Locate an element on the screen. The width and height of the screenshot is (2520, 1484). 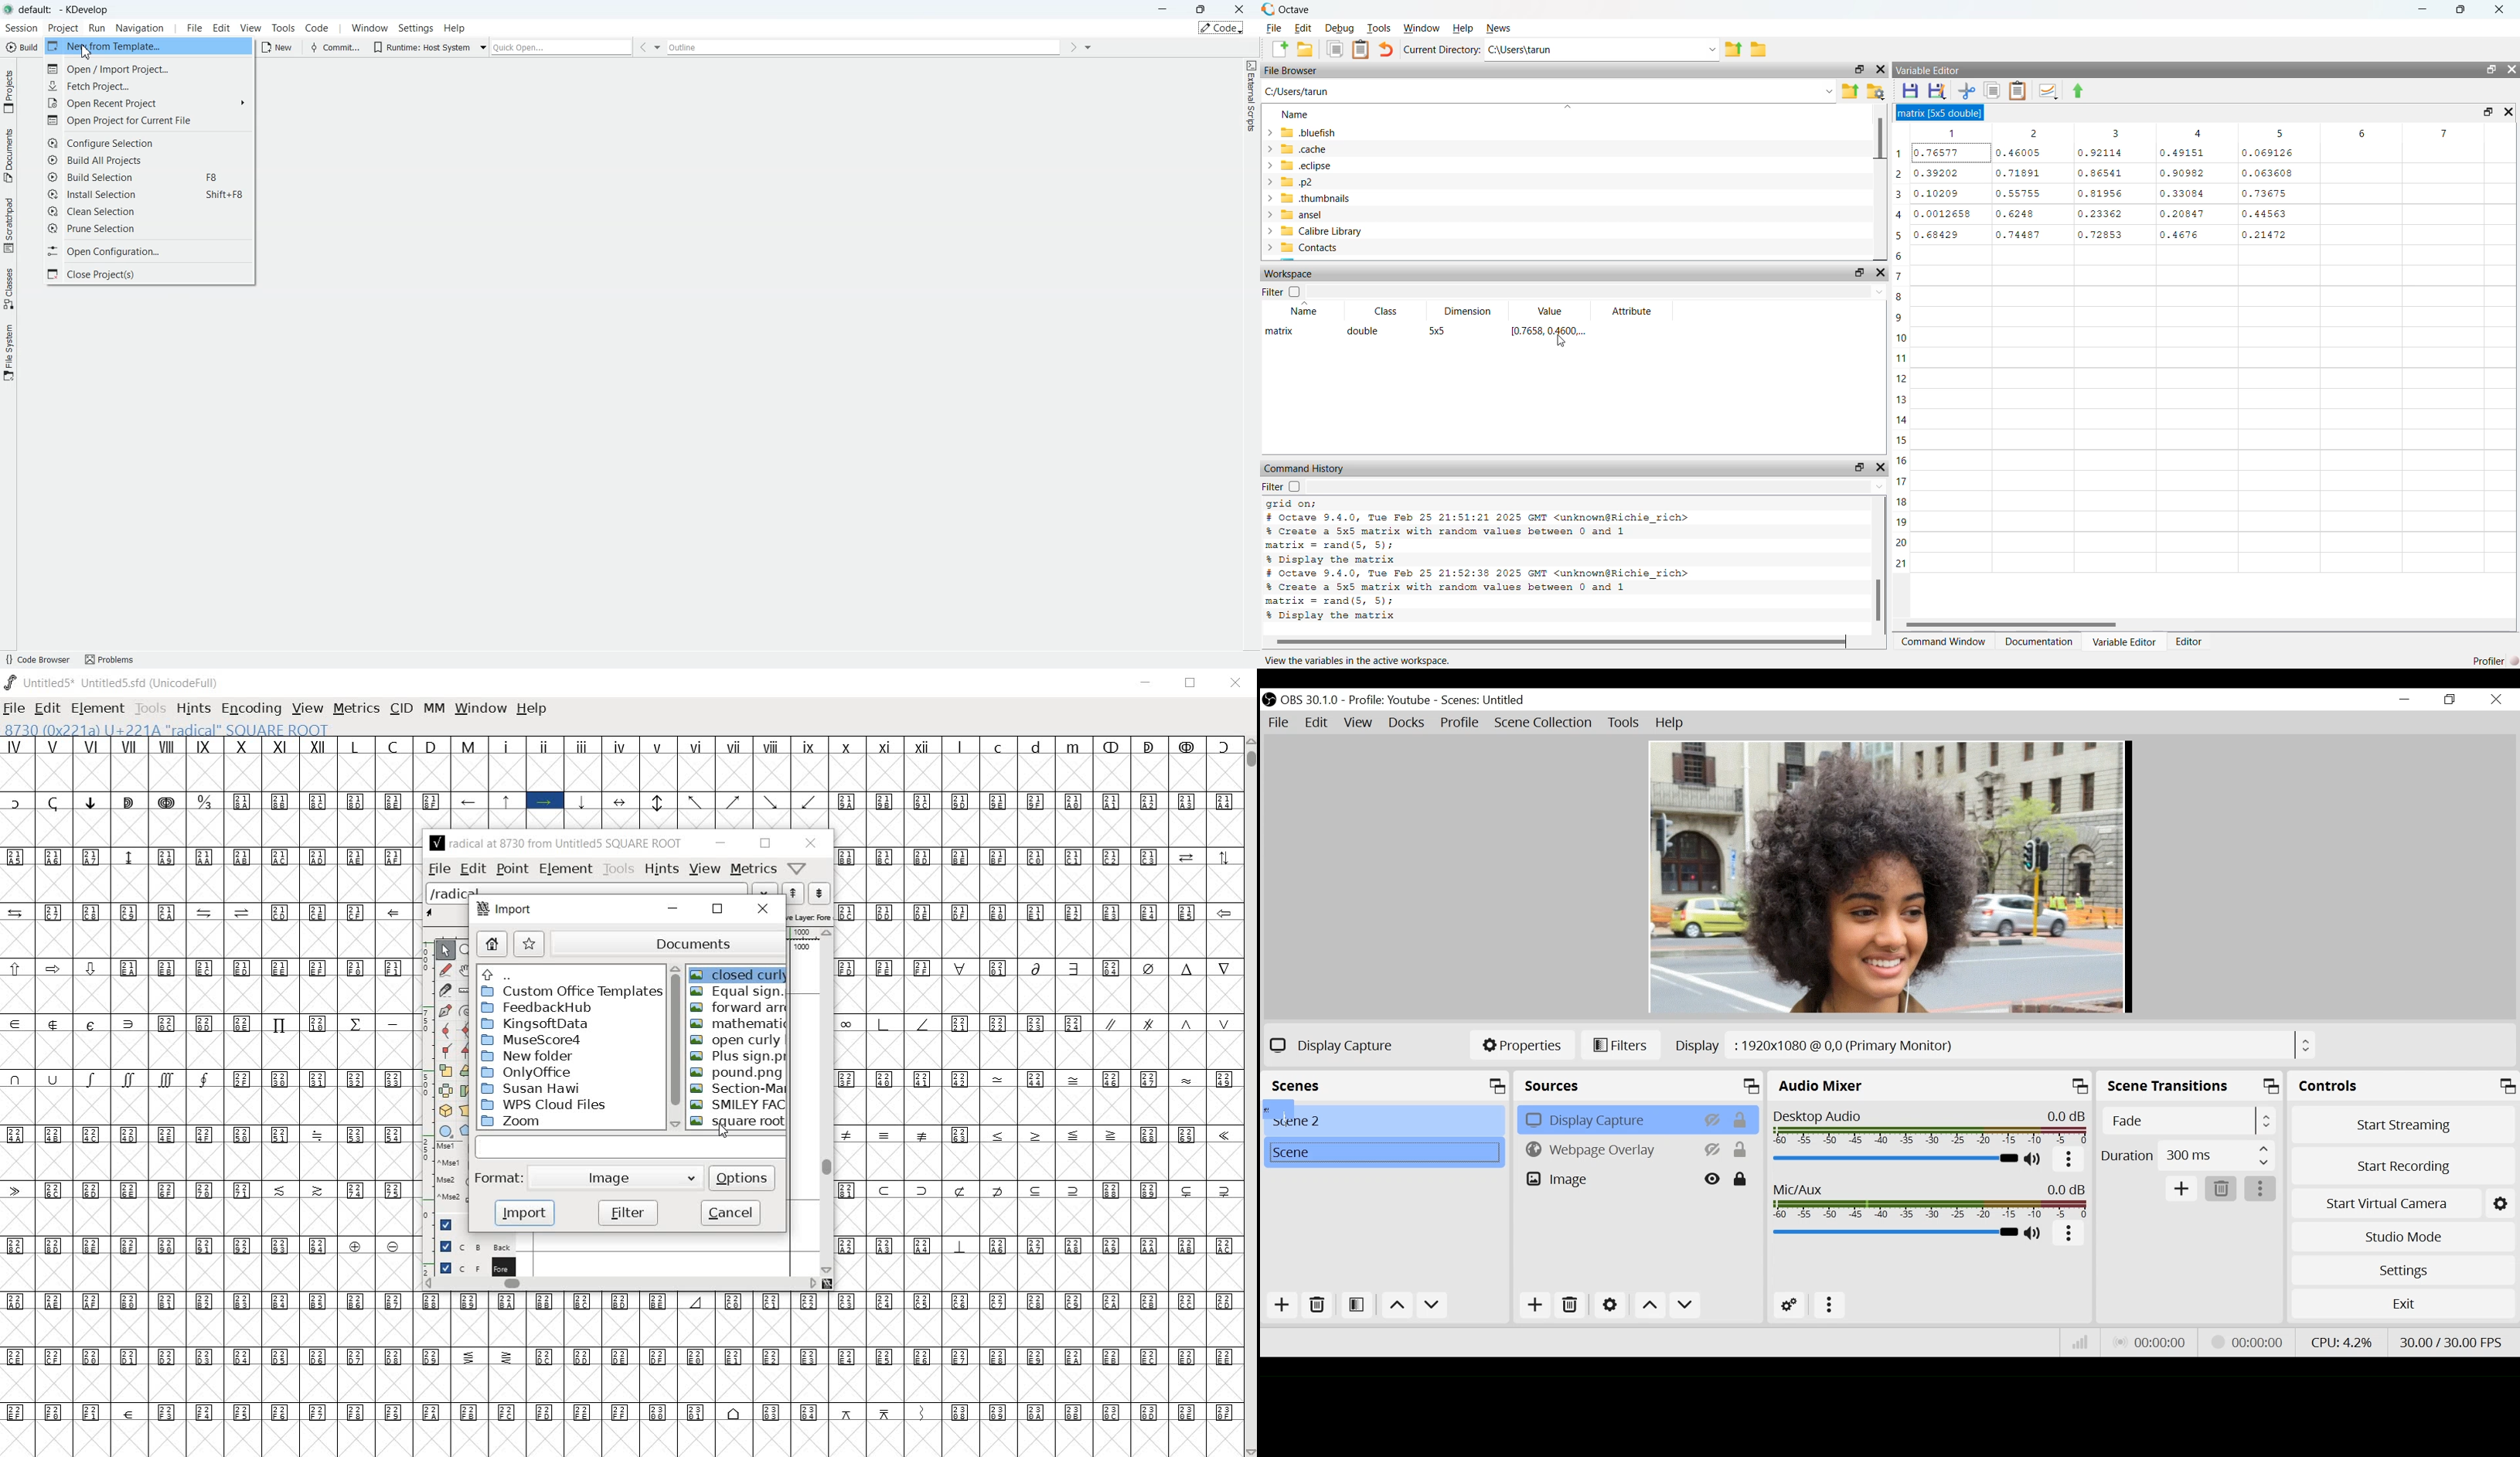
Outline is located at coordinates (866, 47).